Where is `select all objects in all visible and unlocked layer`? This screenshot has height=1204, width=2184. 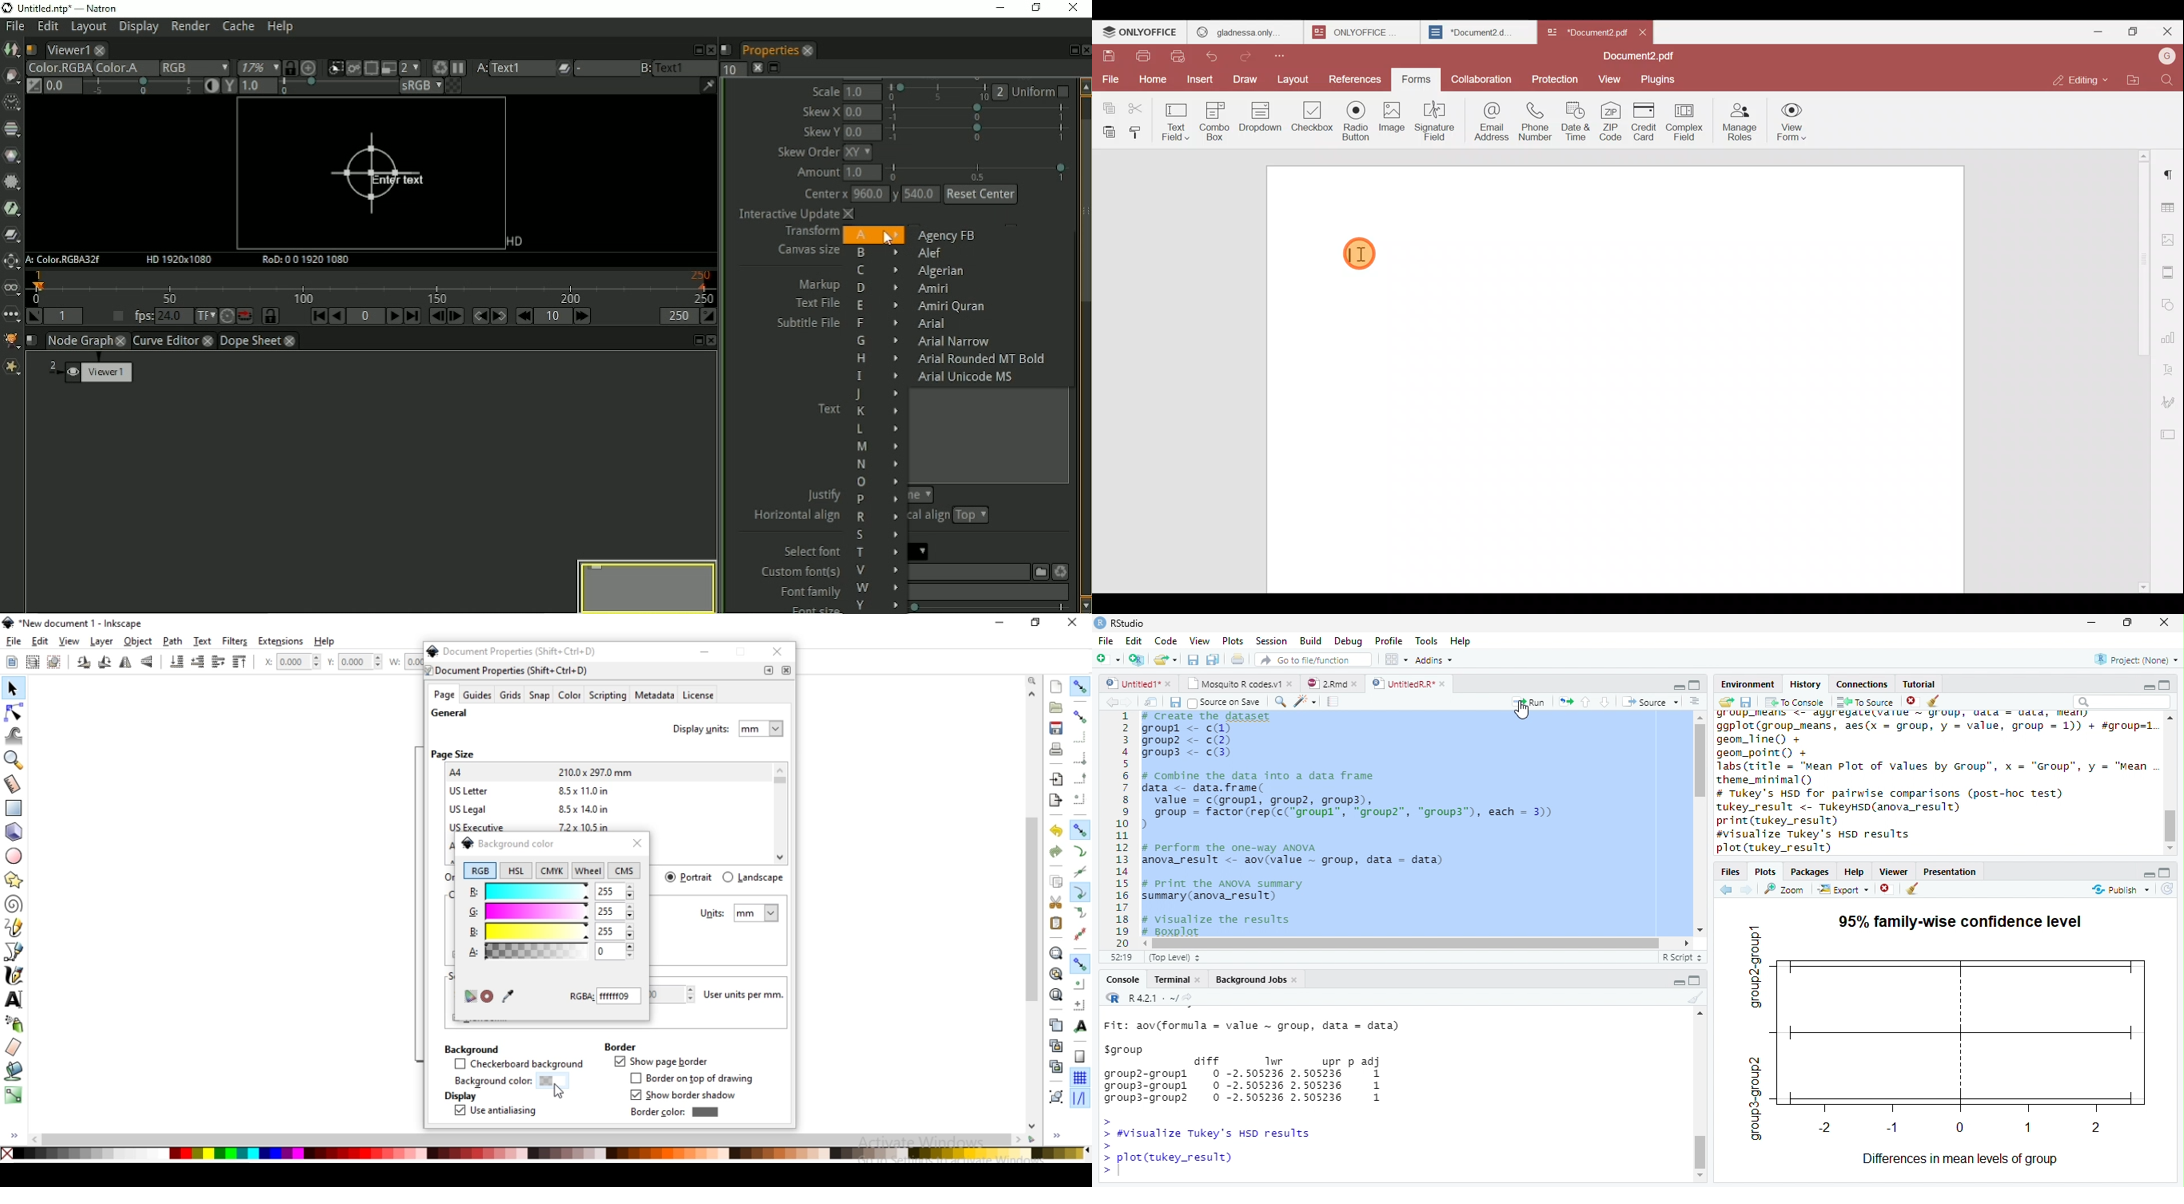 select all objects in all visible and unlocked layer is located at coordinates (29, 661).